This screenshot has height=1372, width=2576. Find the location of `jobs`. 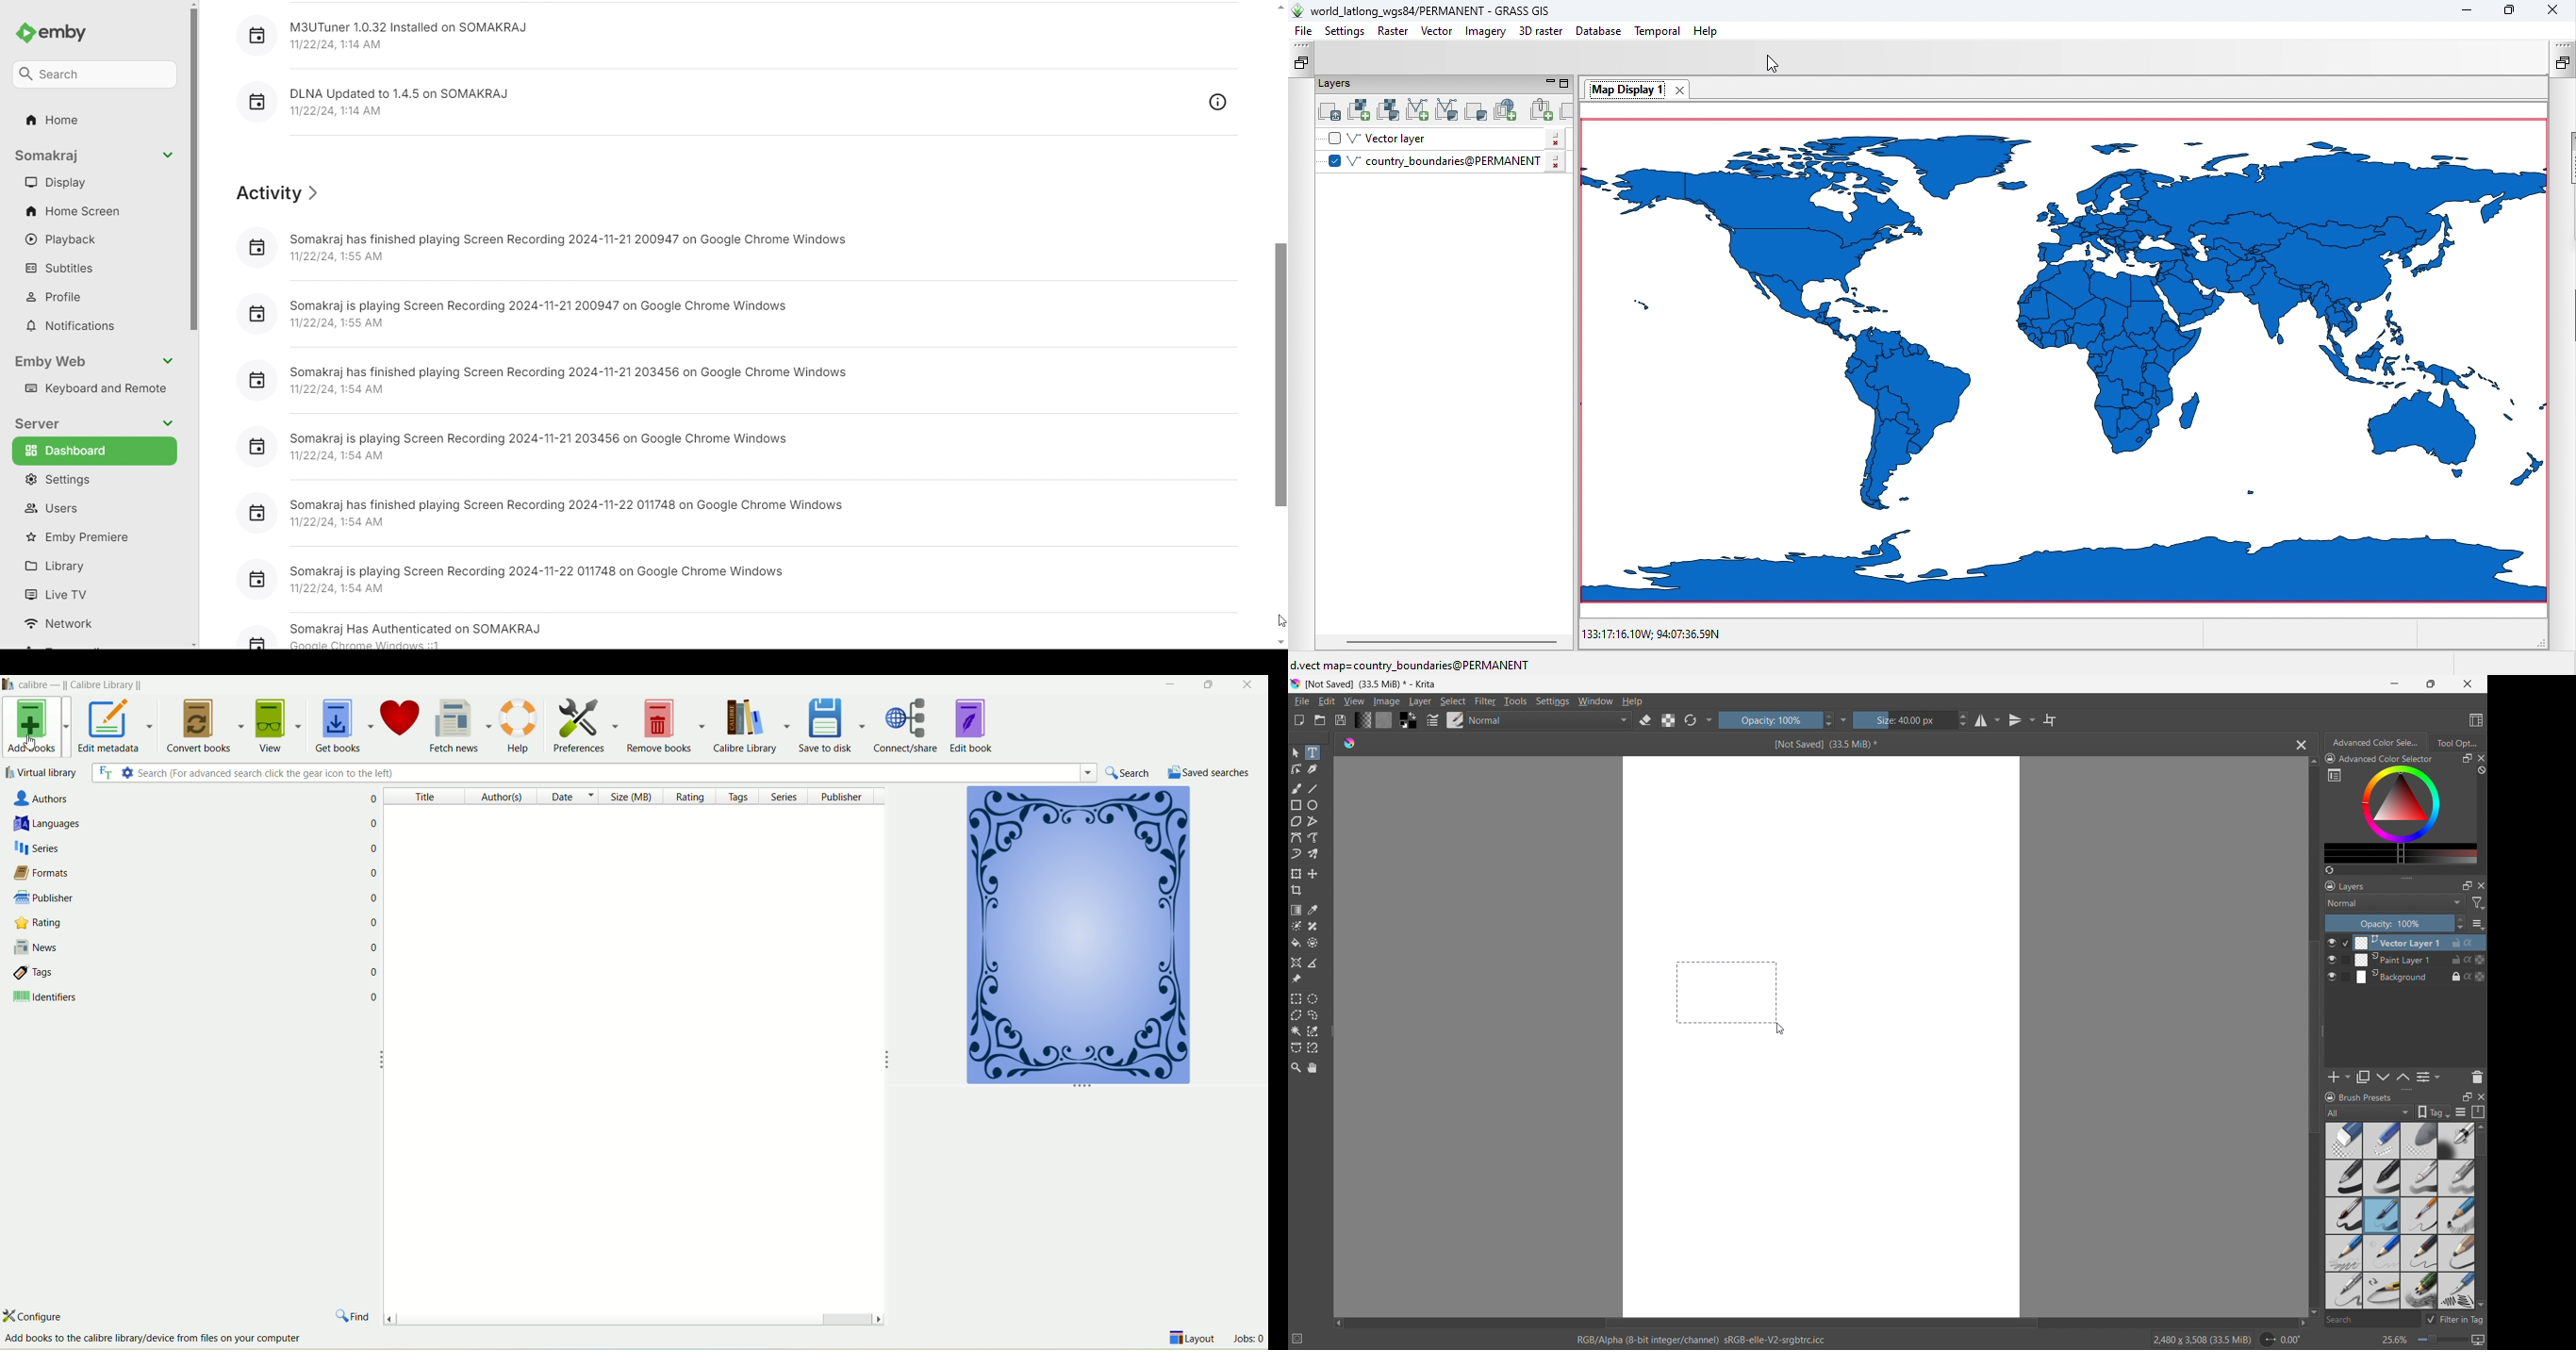

jobs is located at coordinates (1248, 1340).